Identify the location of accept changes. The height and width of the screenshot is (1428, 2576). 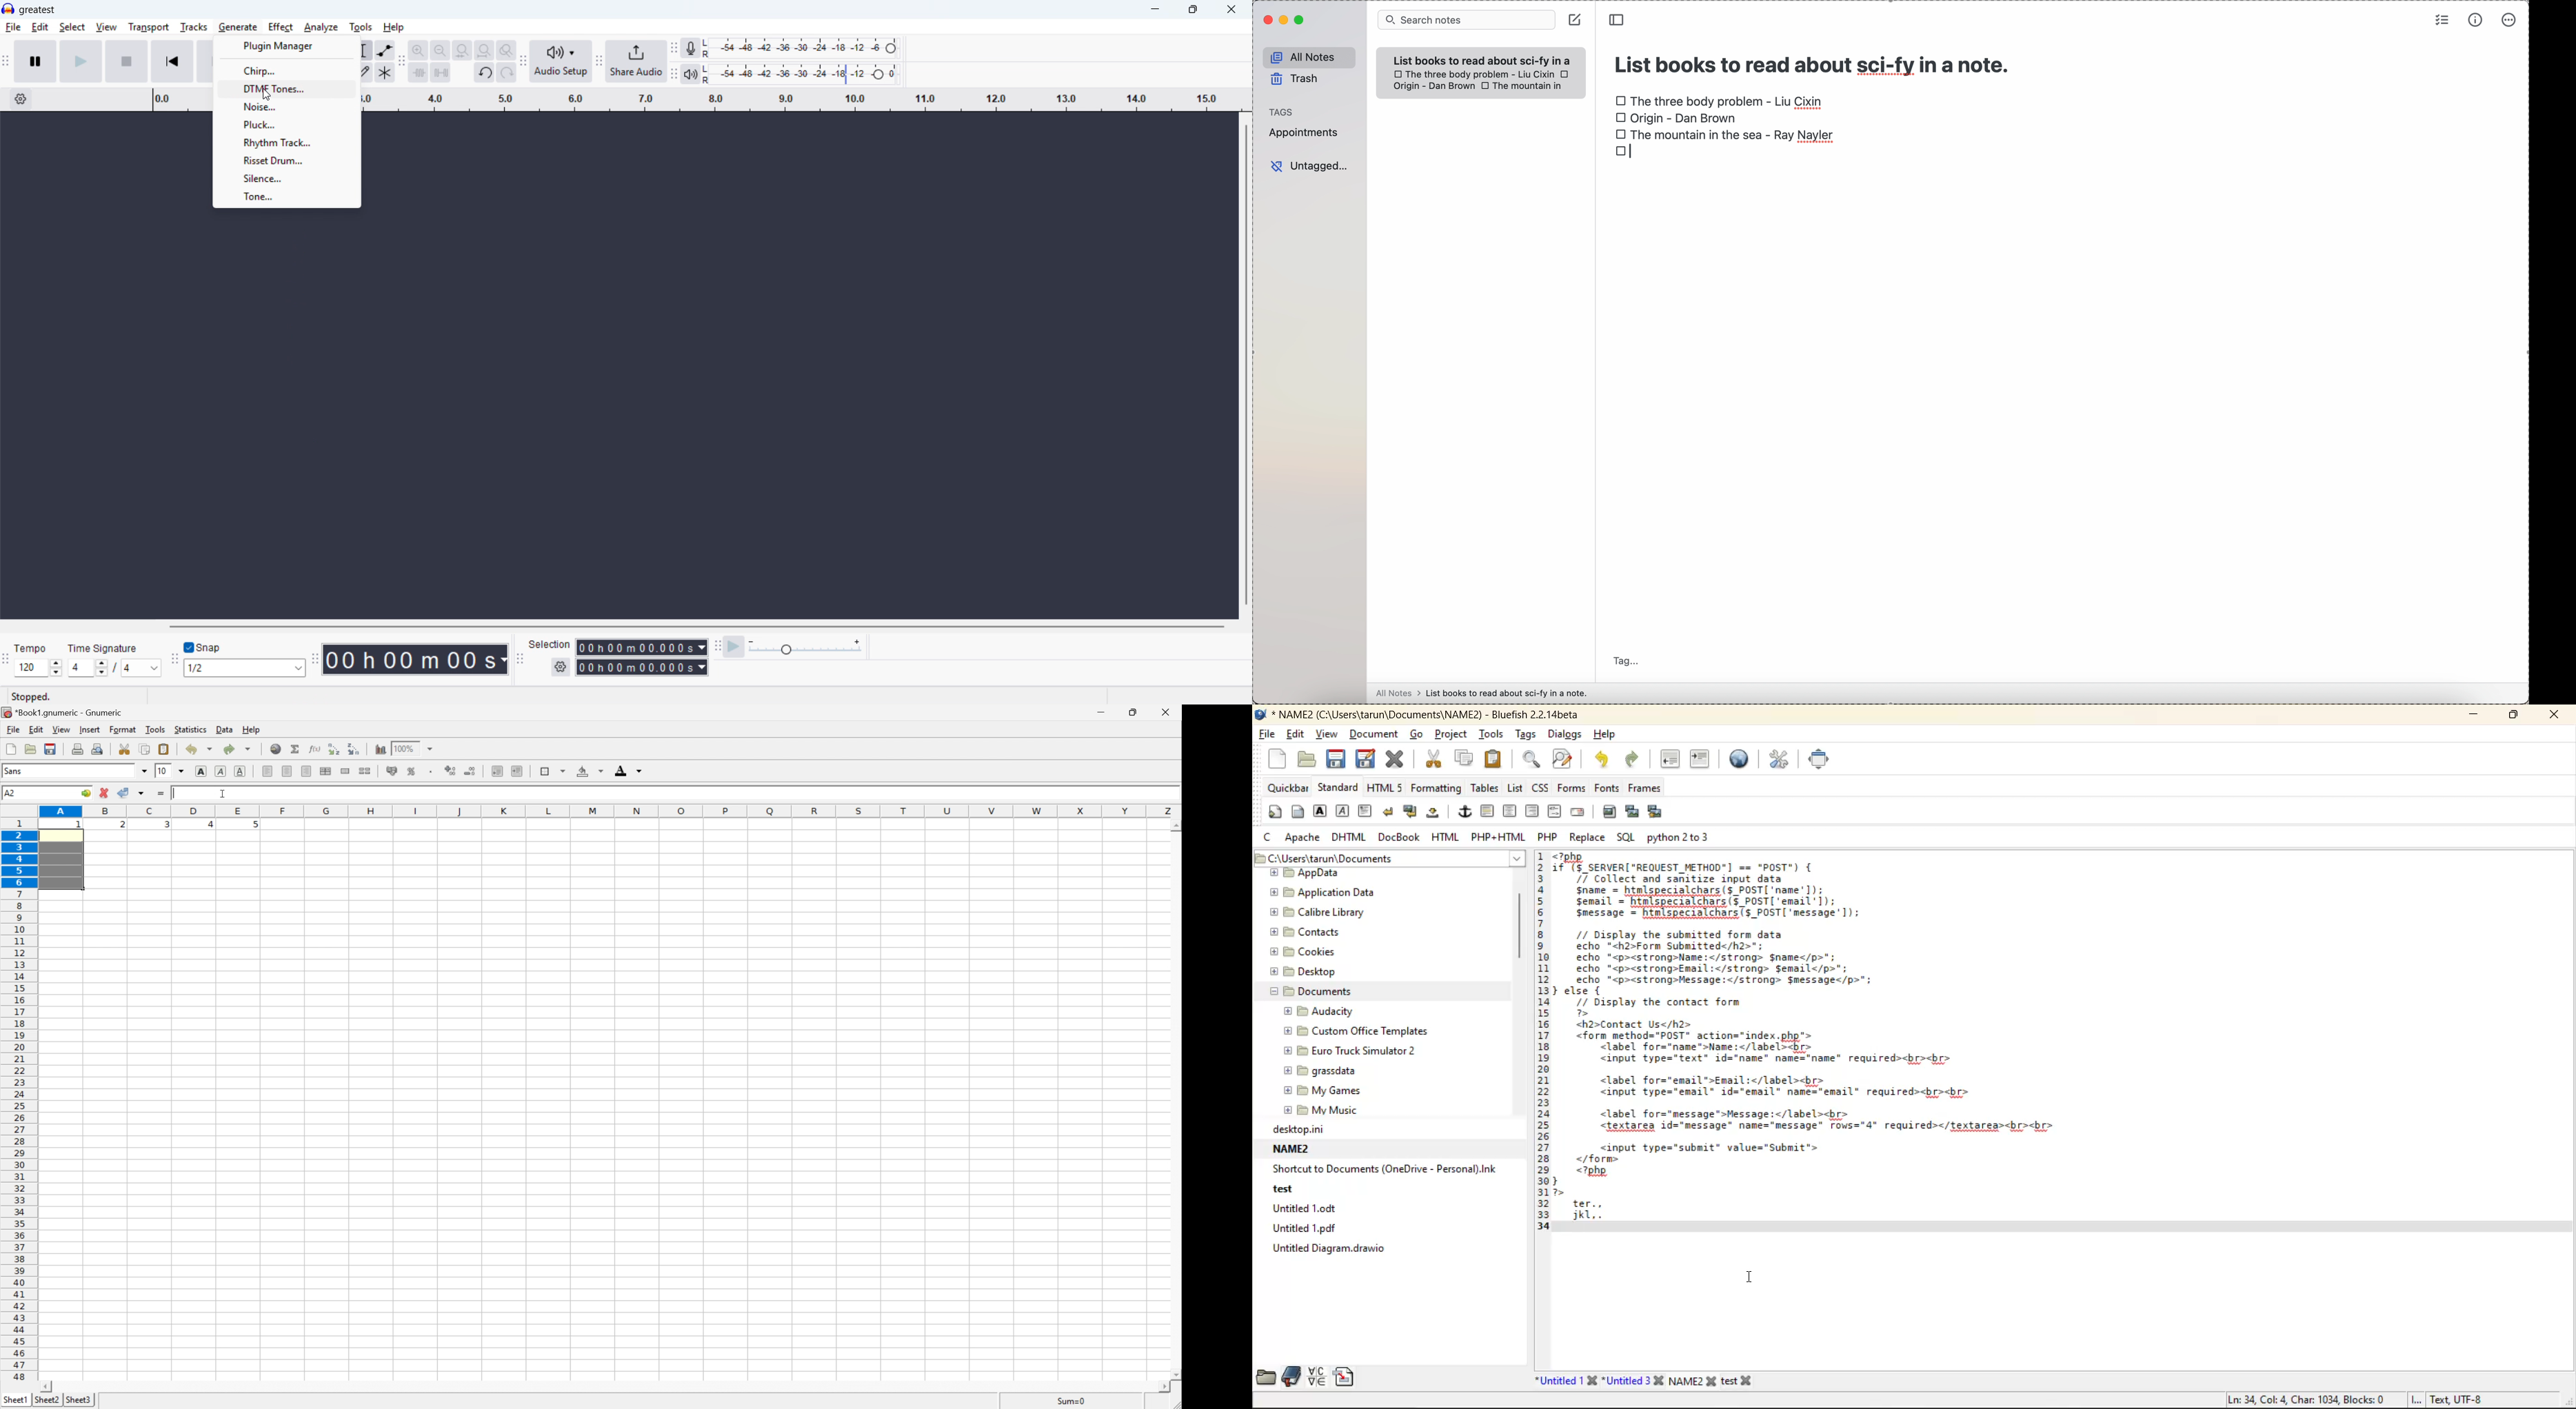
(124, 793).